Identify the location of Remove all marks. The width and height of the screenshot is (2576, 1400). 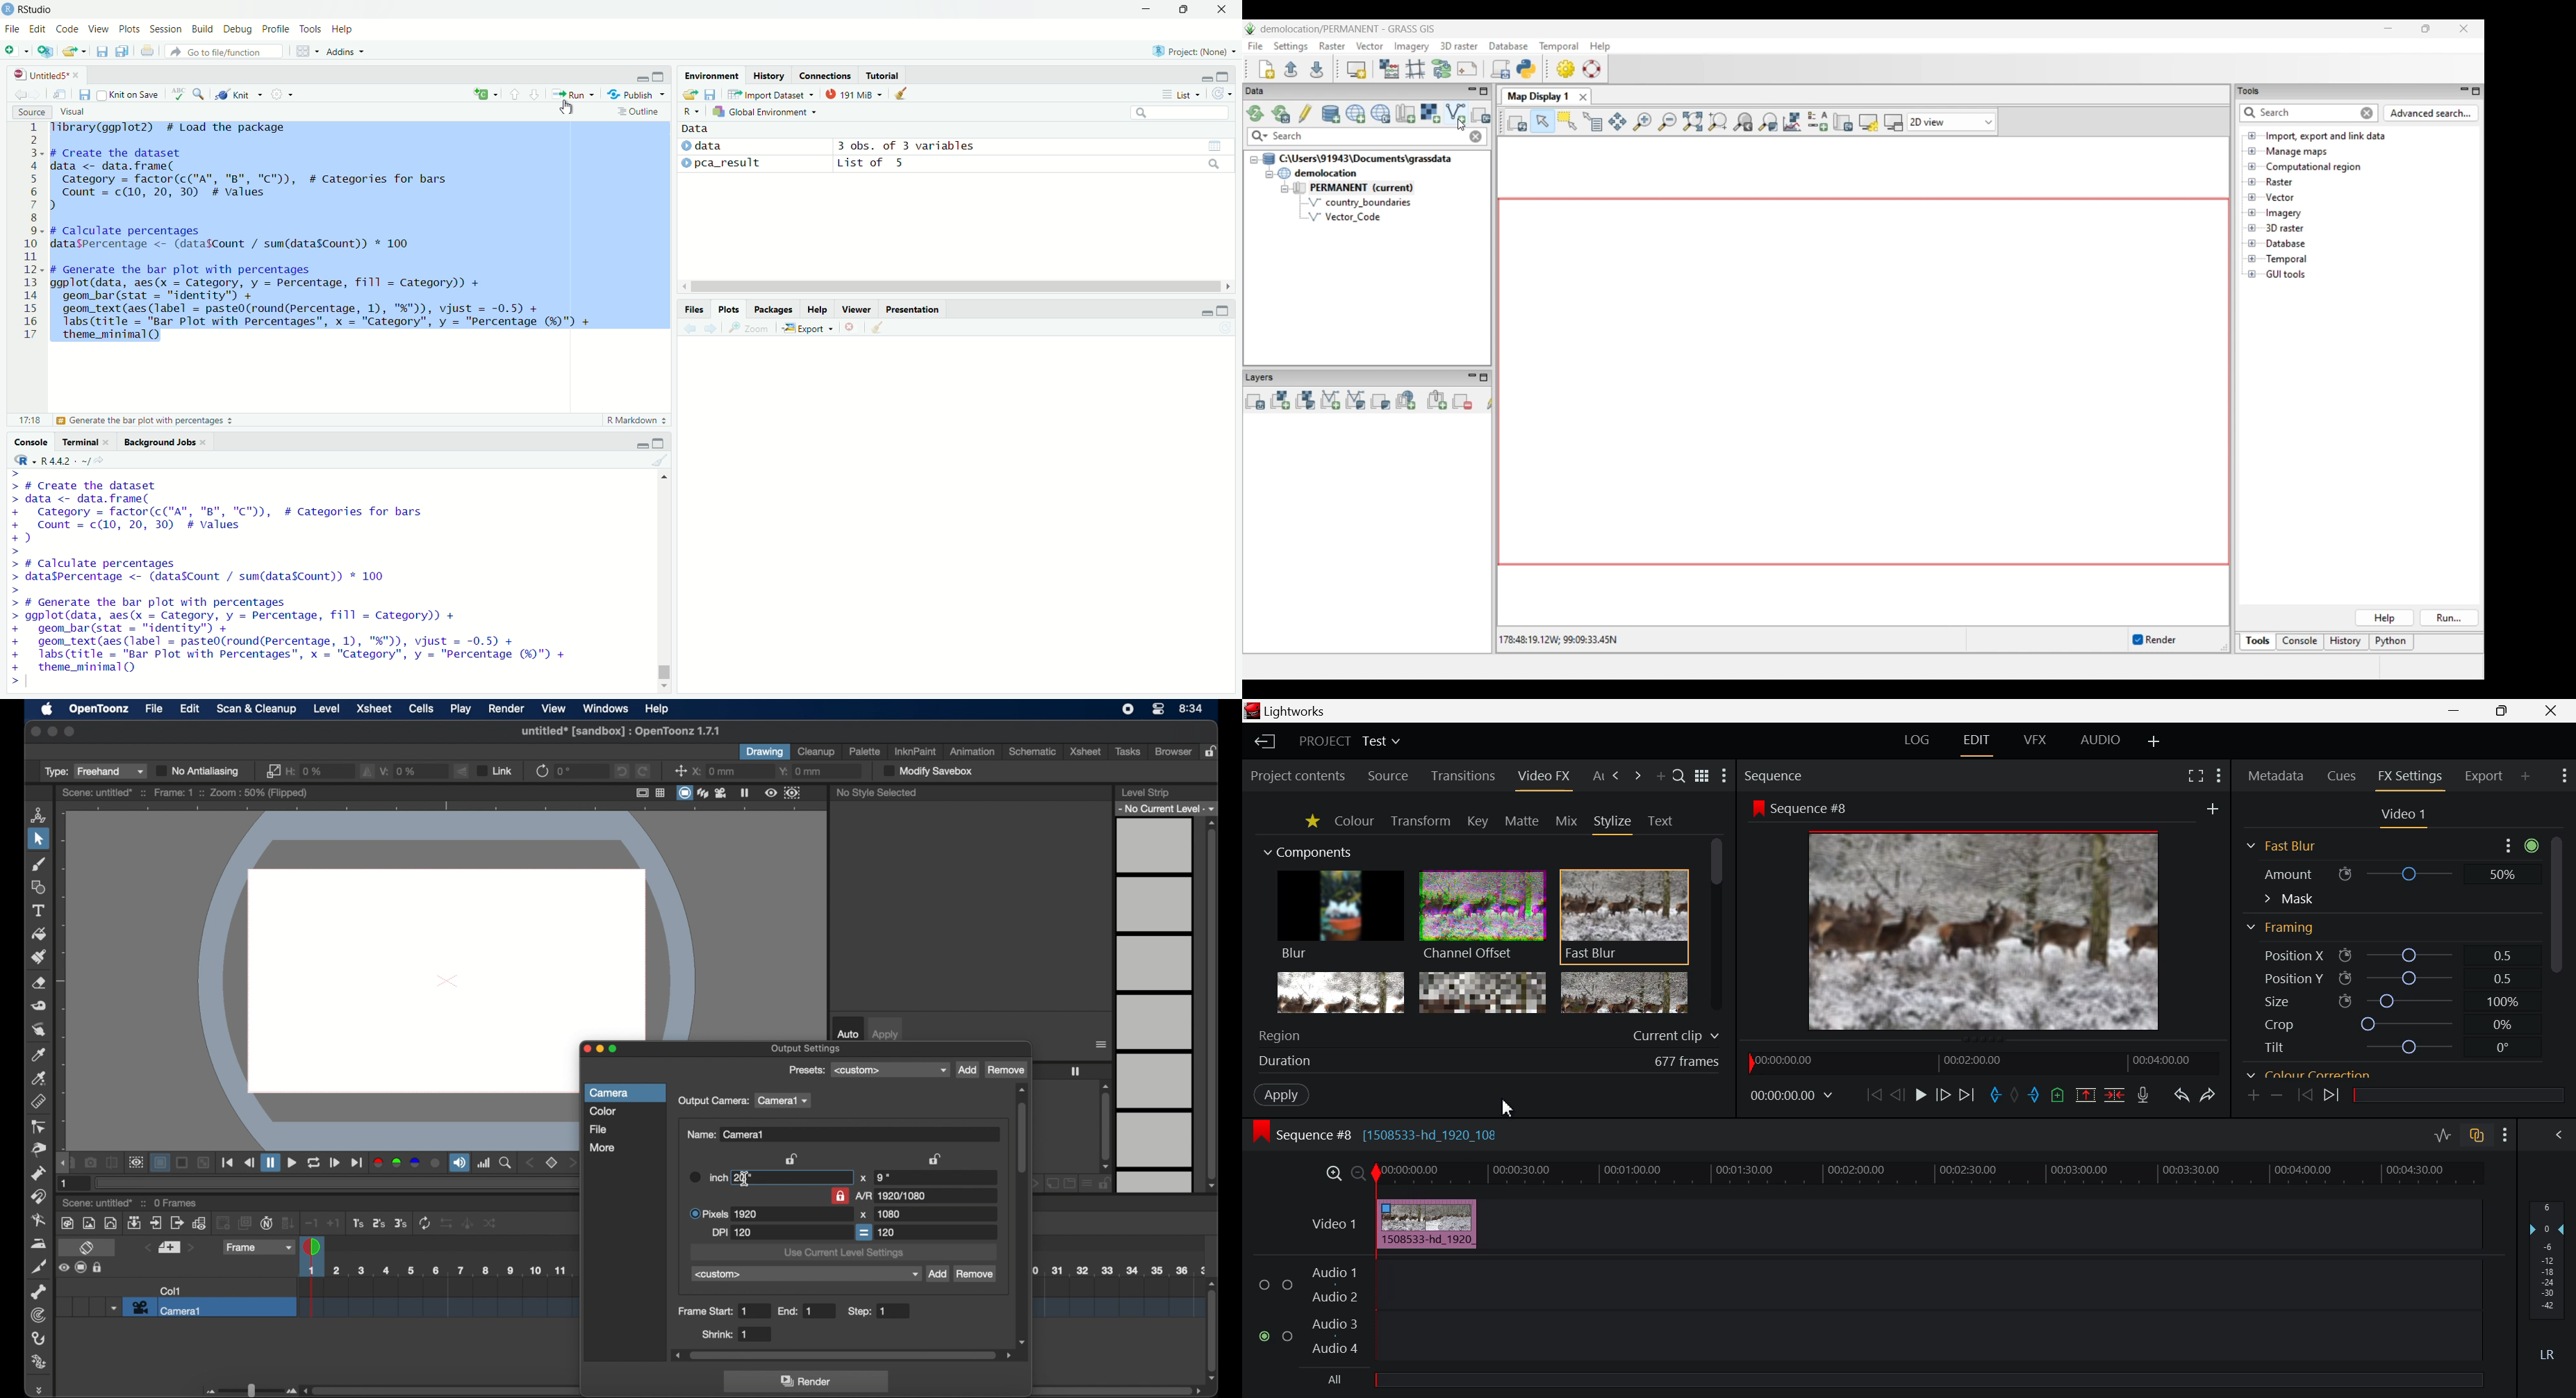
(2016, 1094).